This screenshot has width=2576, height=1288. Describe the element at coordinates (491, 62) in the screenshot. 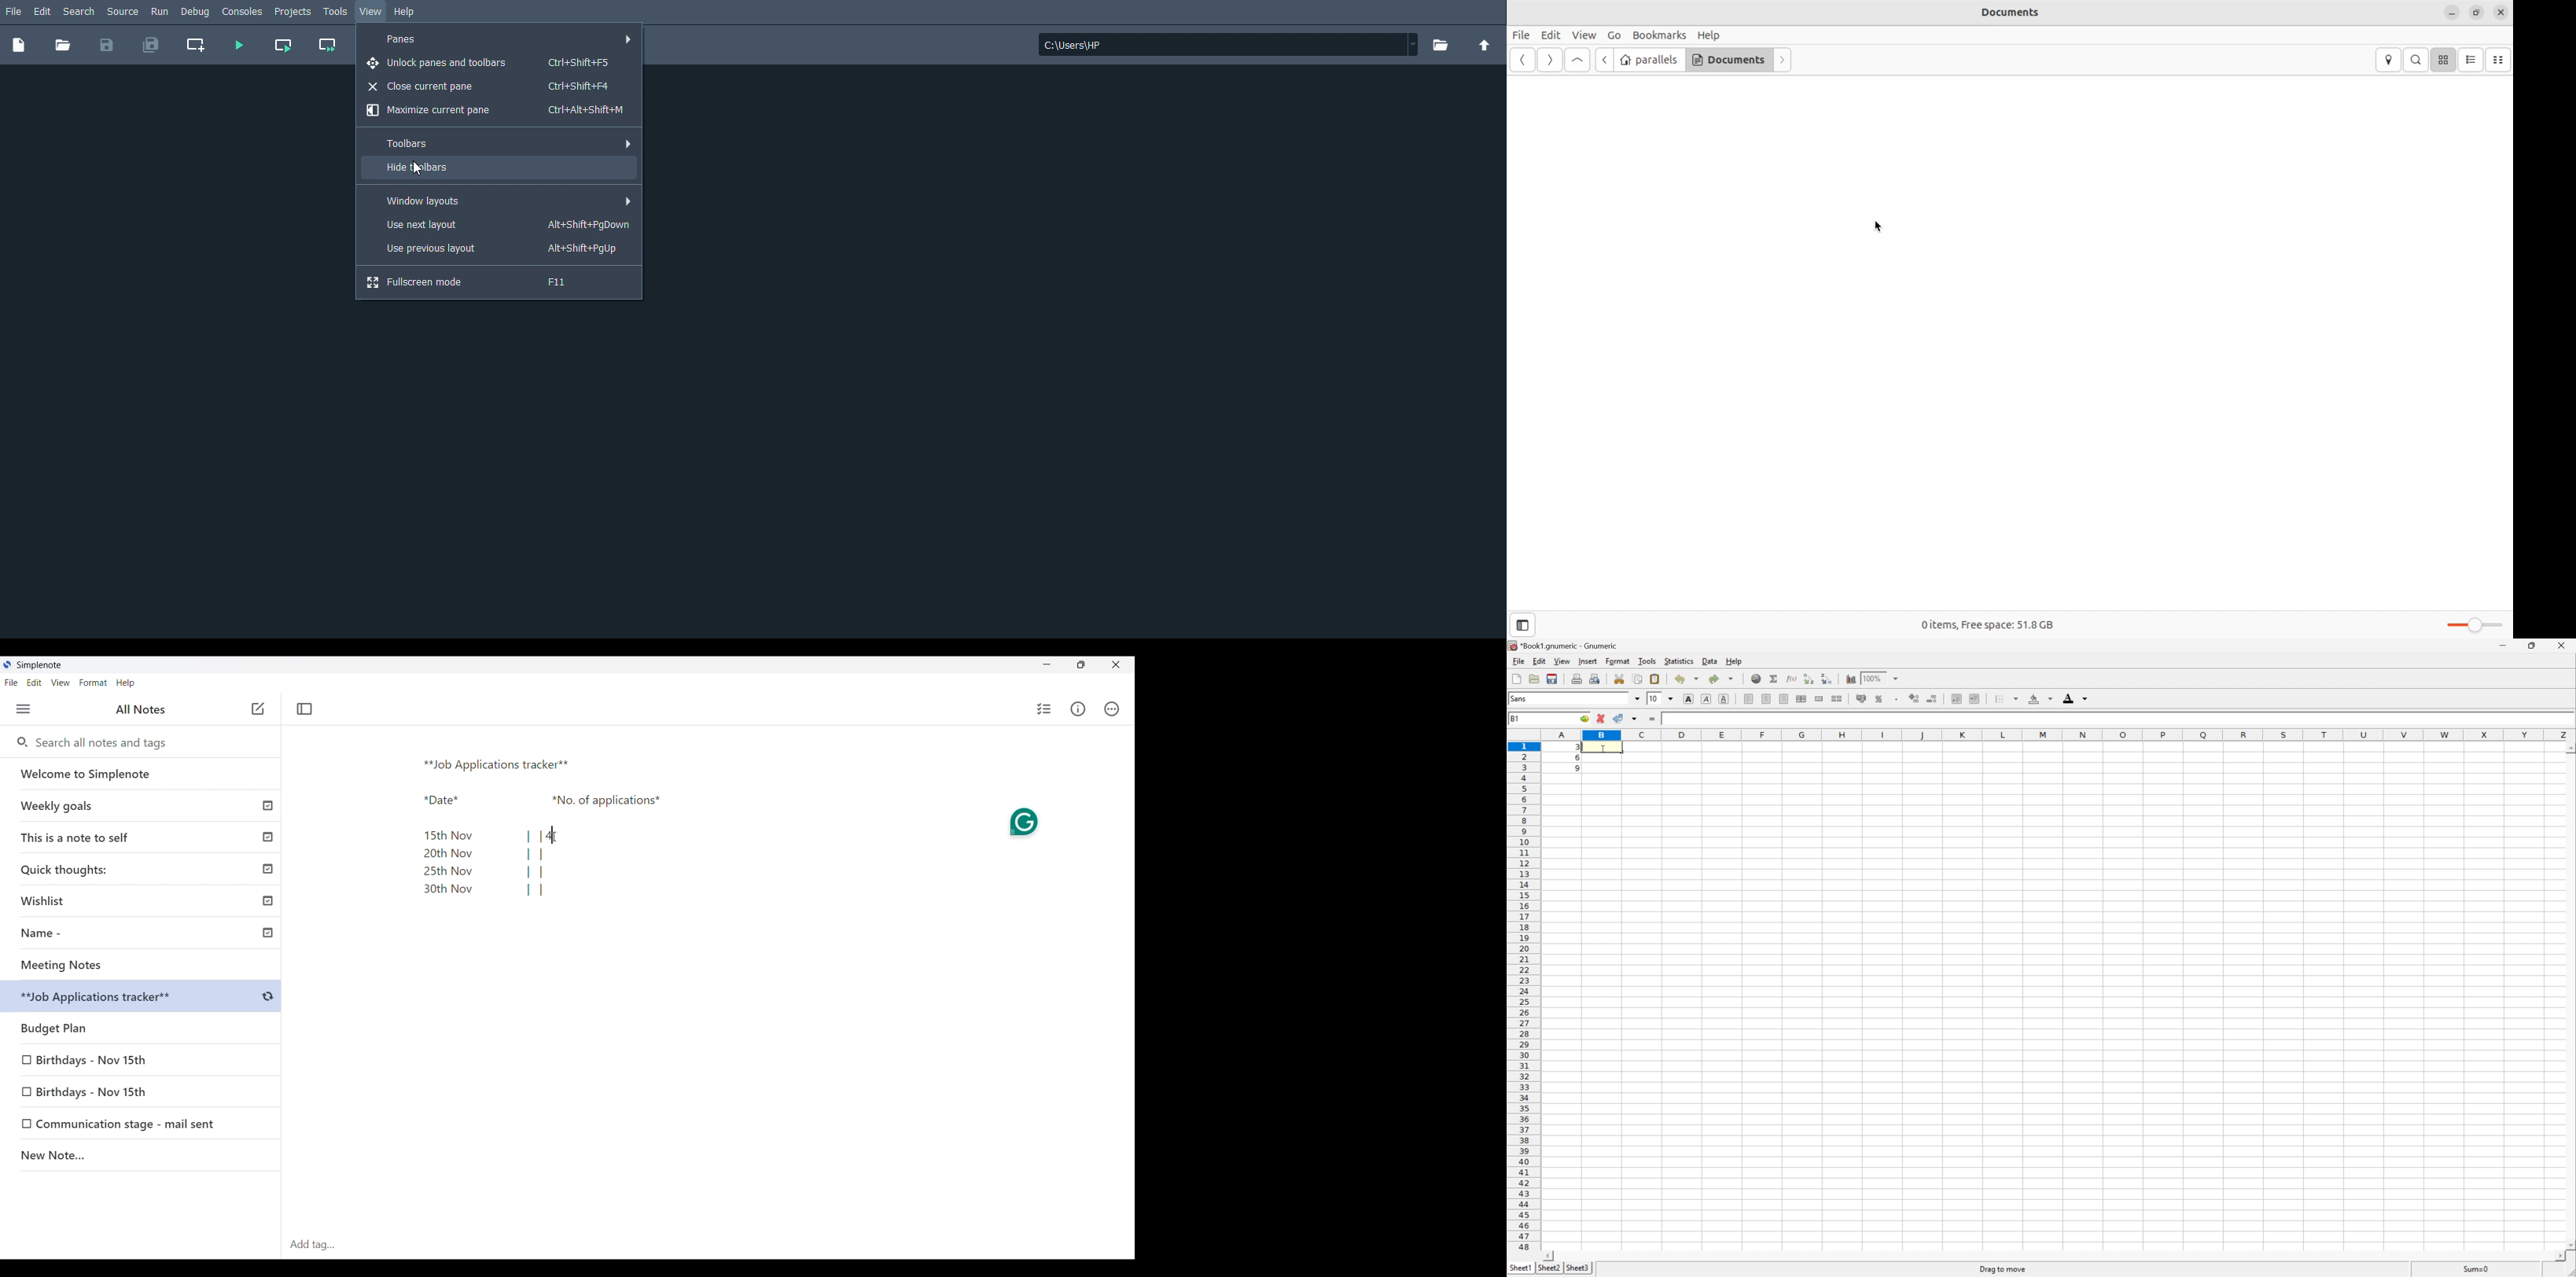

I see `Unlock panes and toolbars` at that location.